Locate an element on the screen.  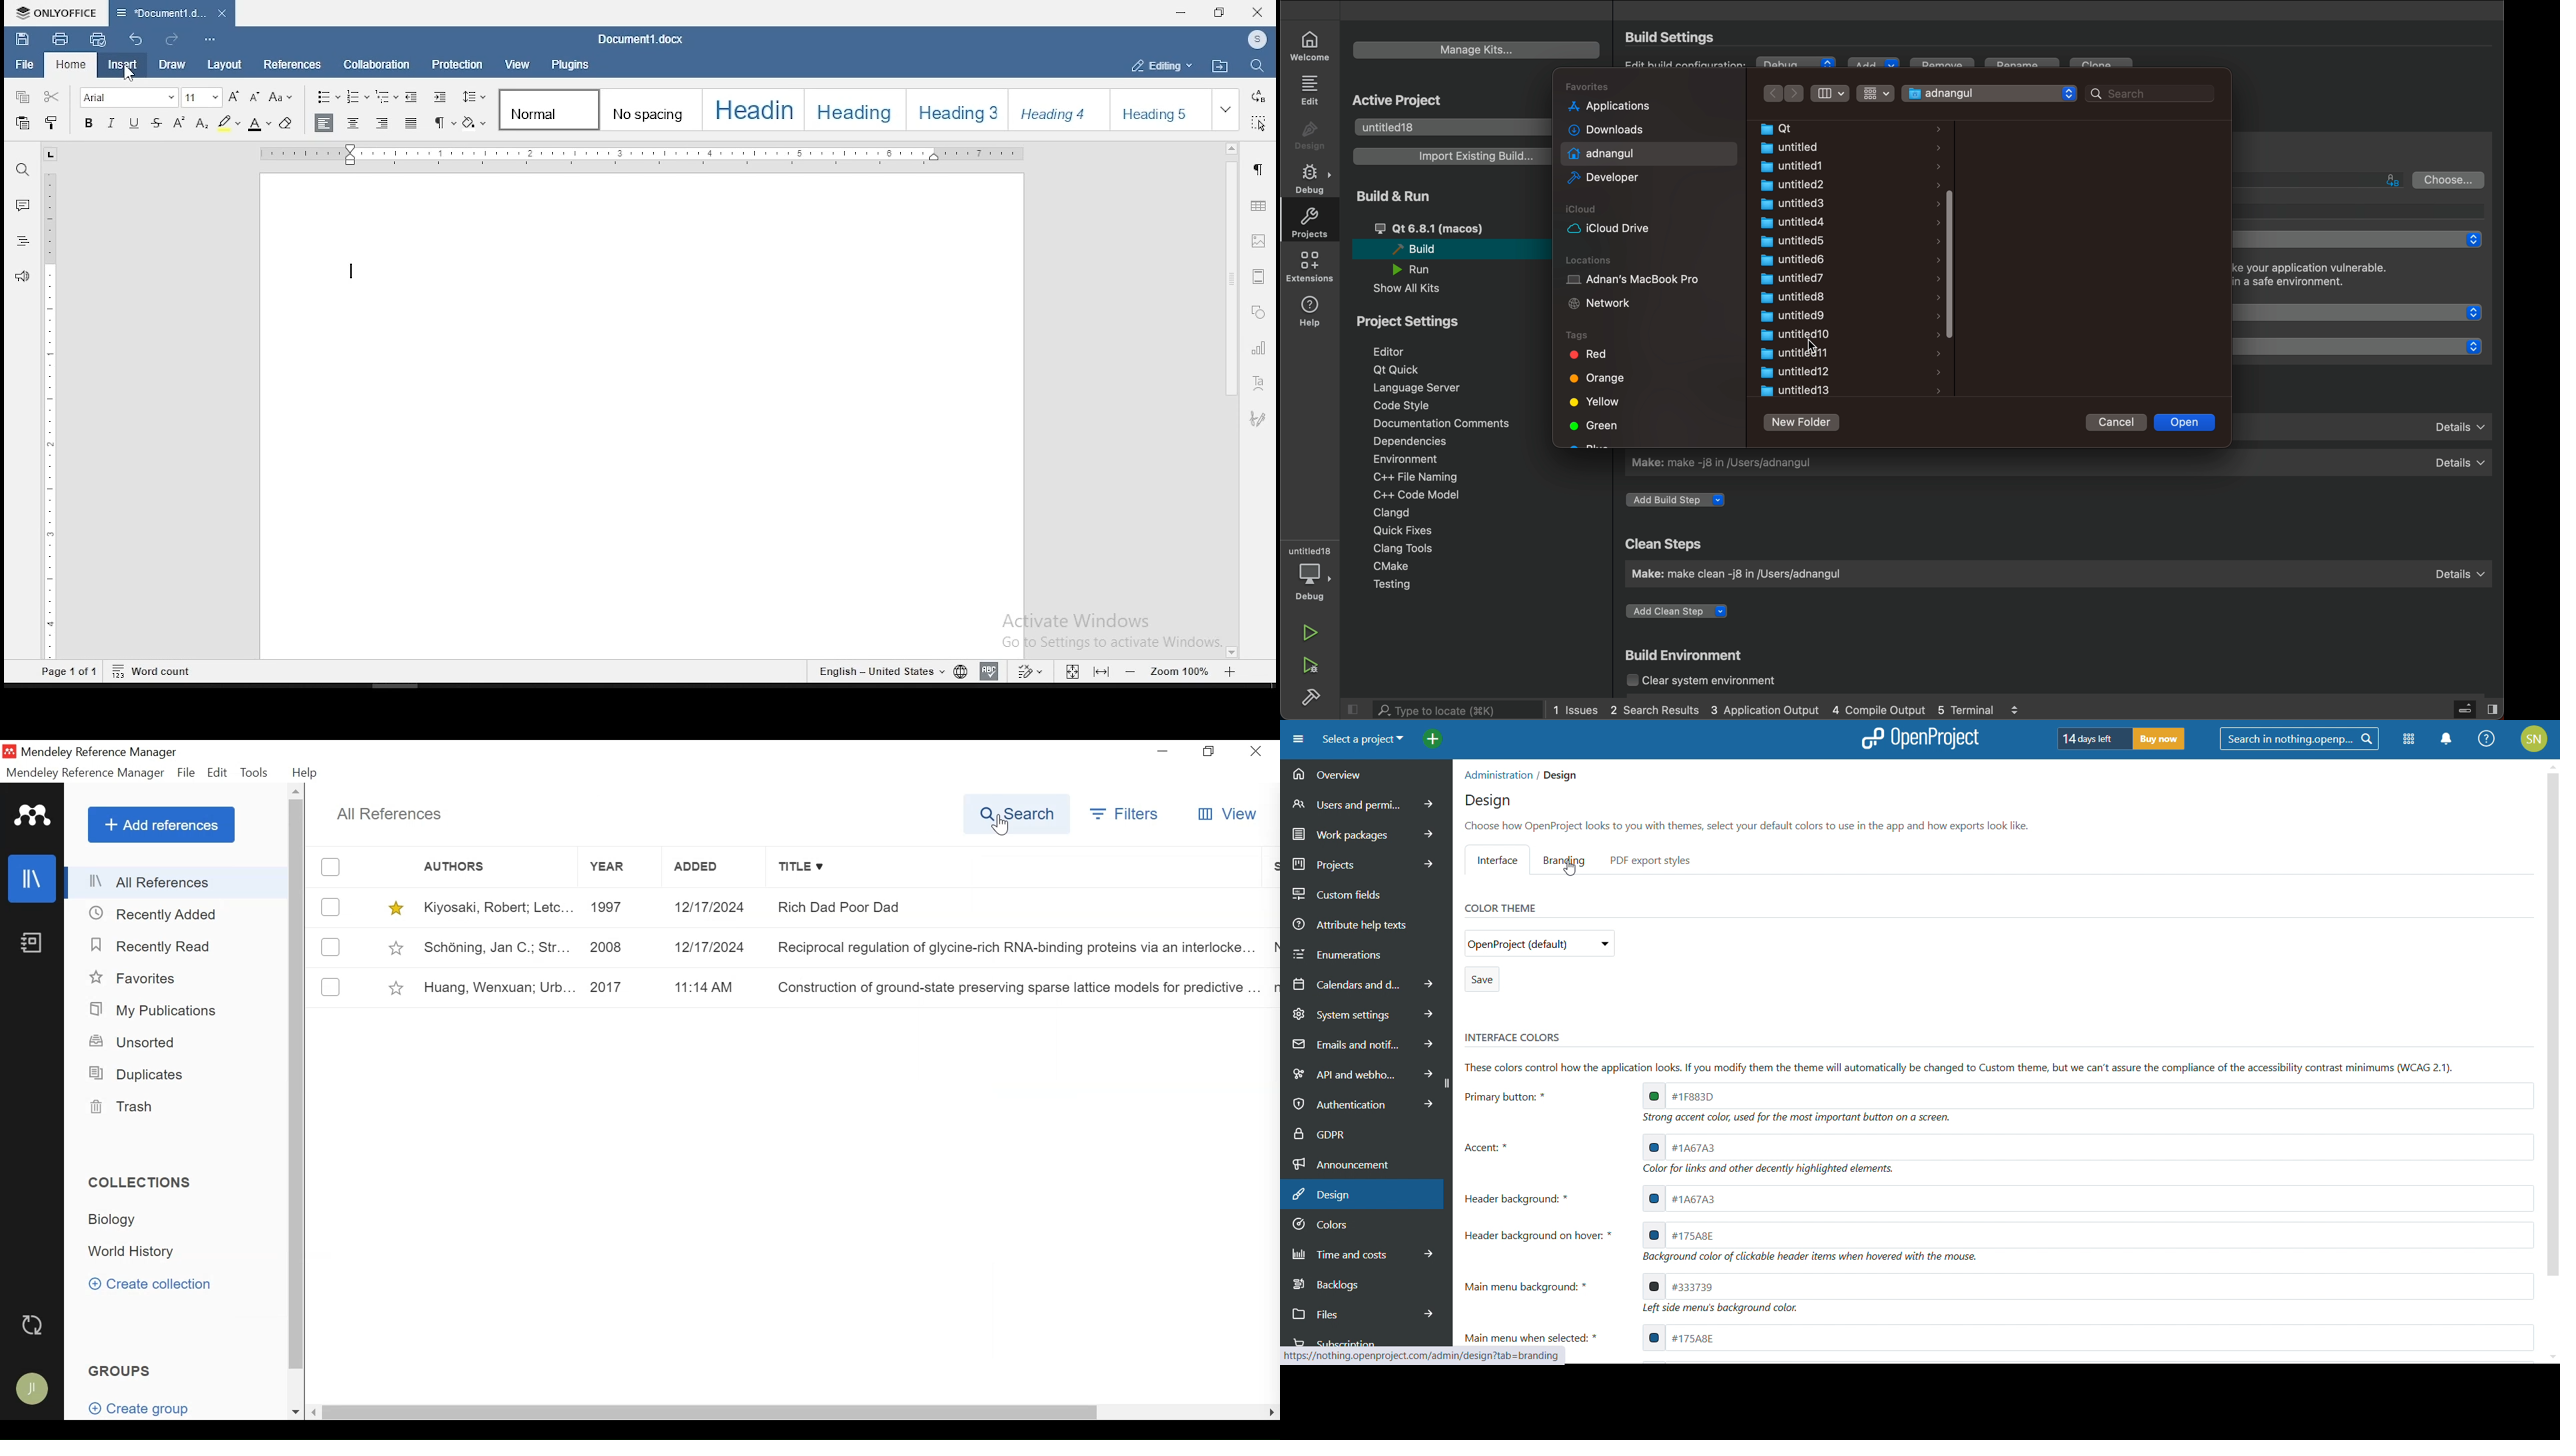
add project is located at coordinates (1433, 739).